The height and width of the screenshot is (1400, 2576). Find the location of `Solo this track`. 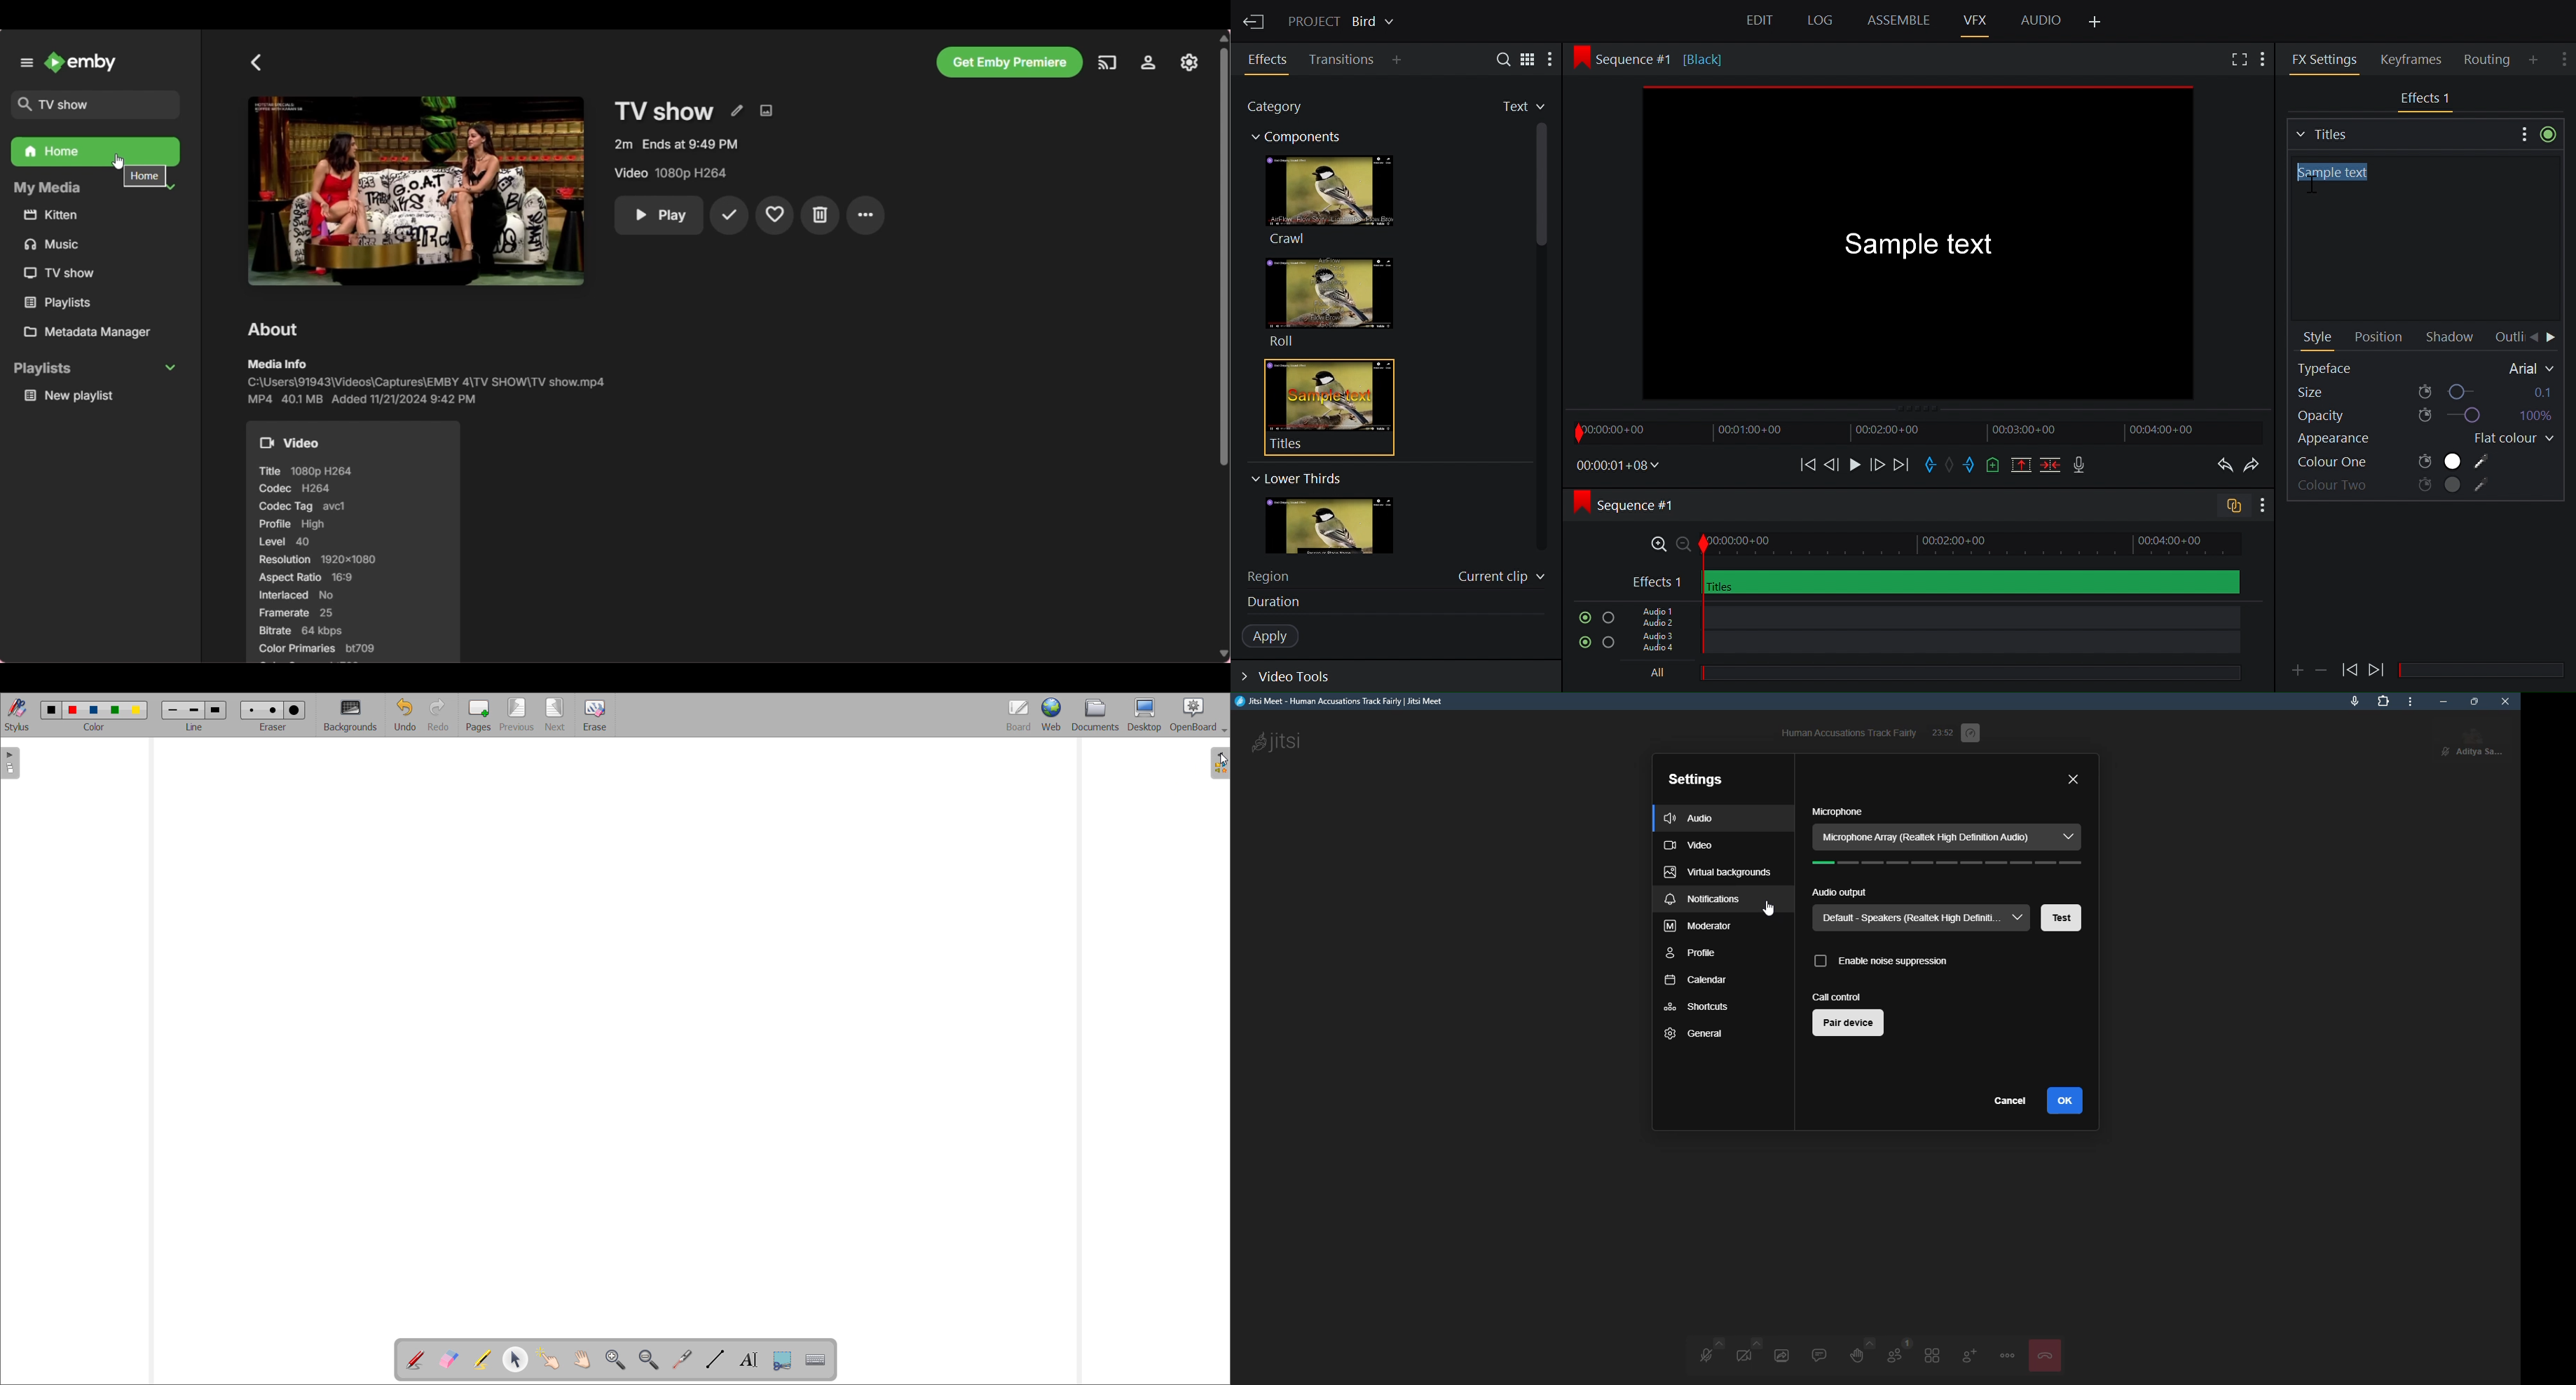

Solo this track is located at coordinates (1610, 644).